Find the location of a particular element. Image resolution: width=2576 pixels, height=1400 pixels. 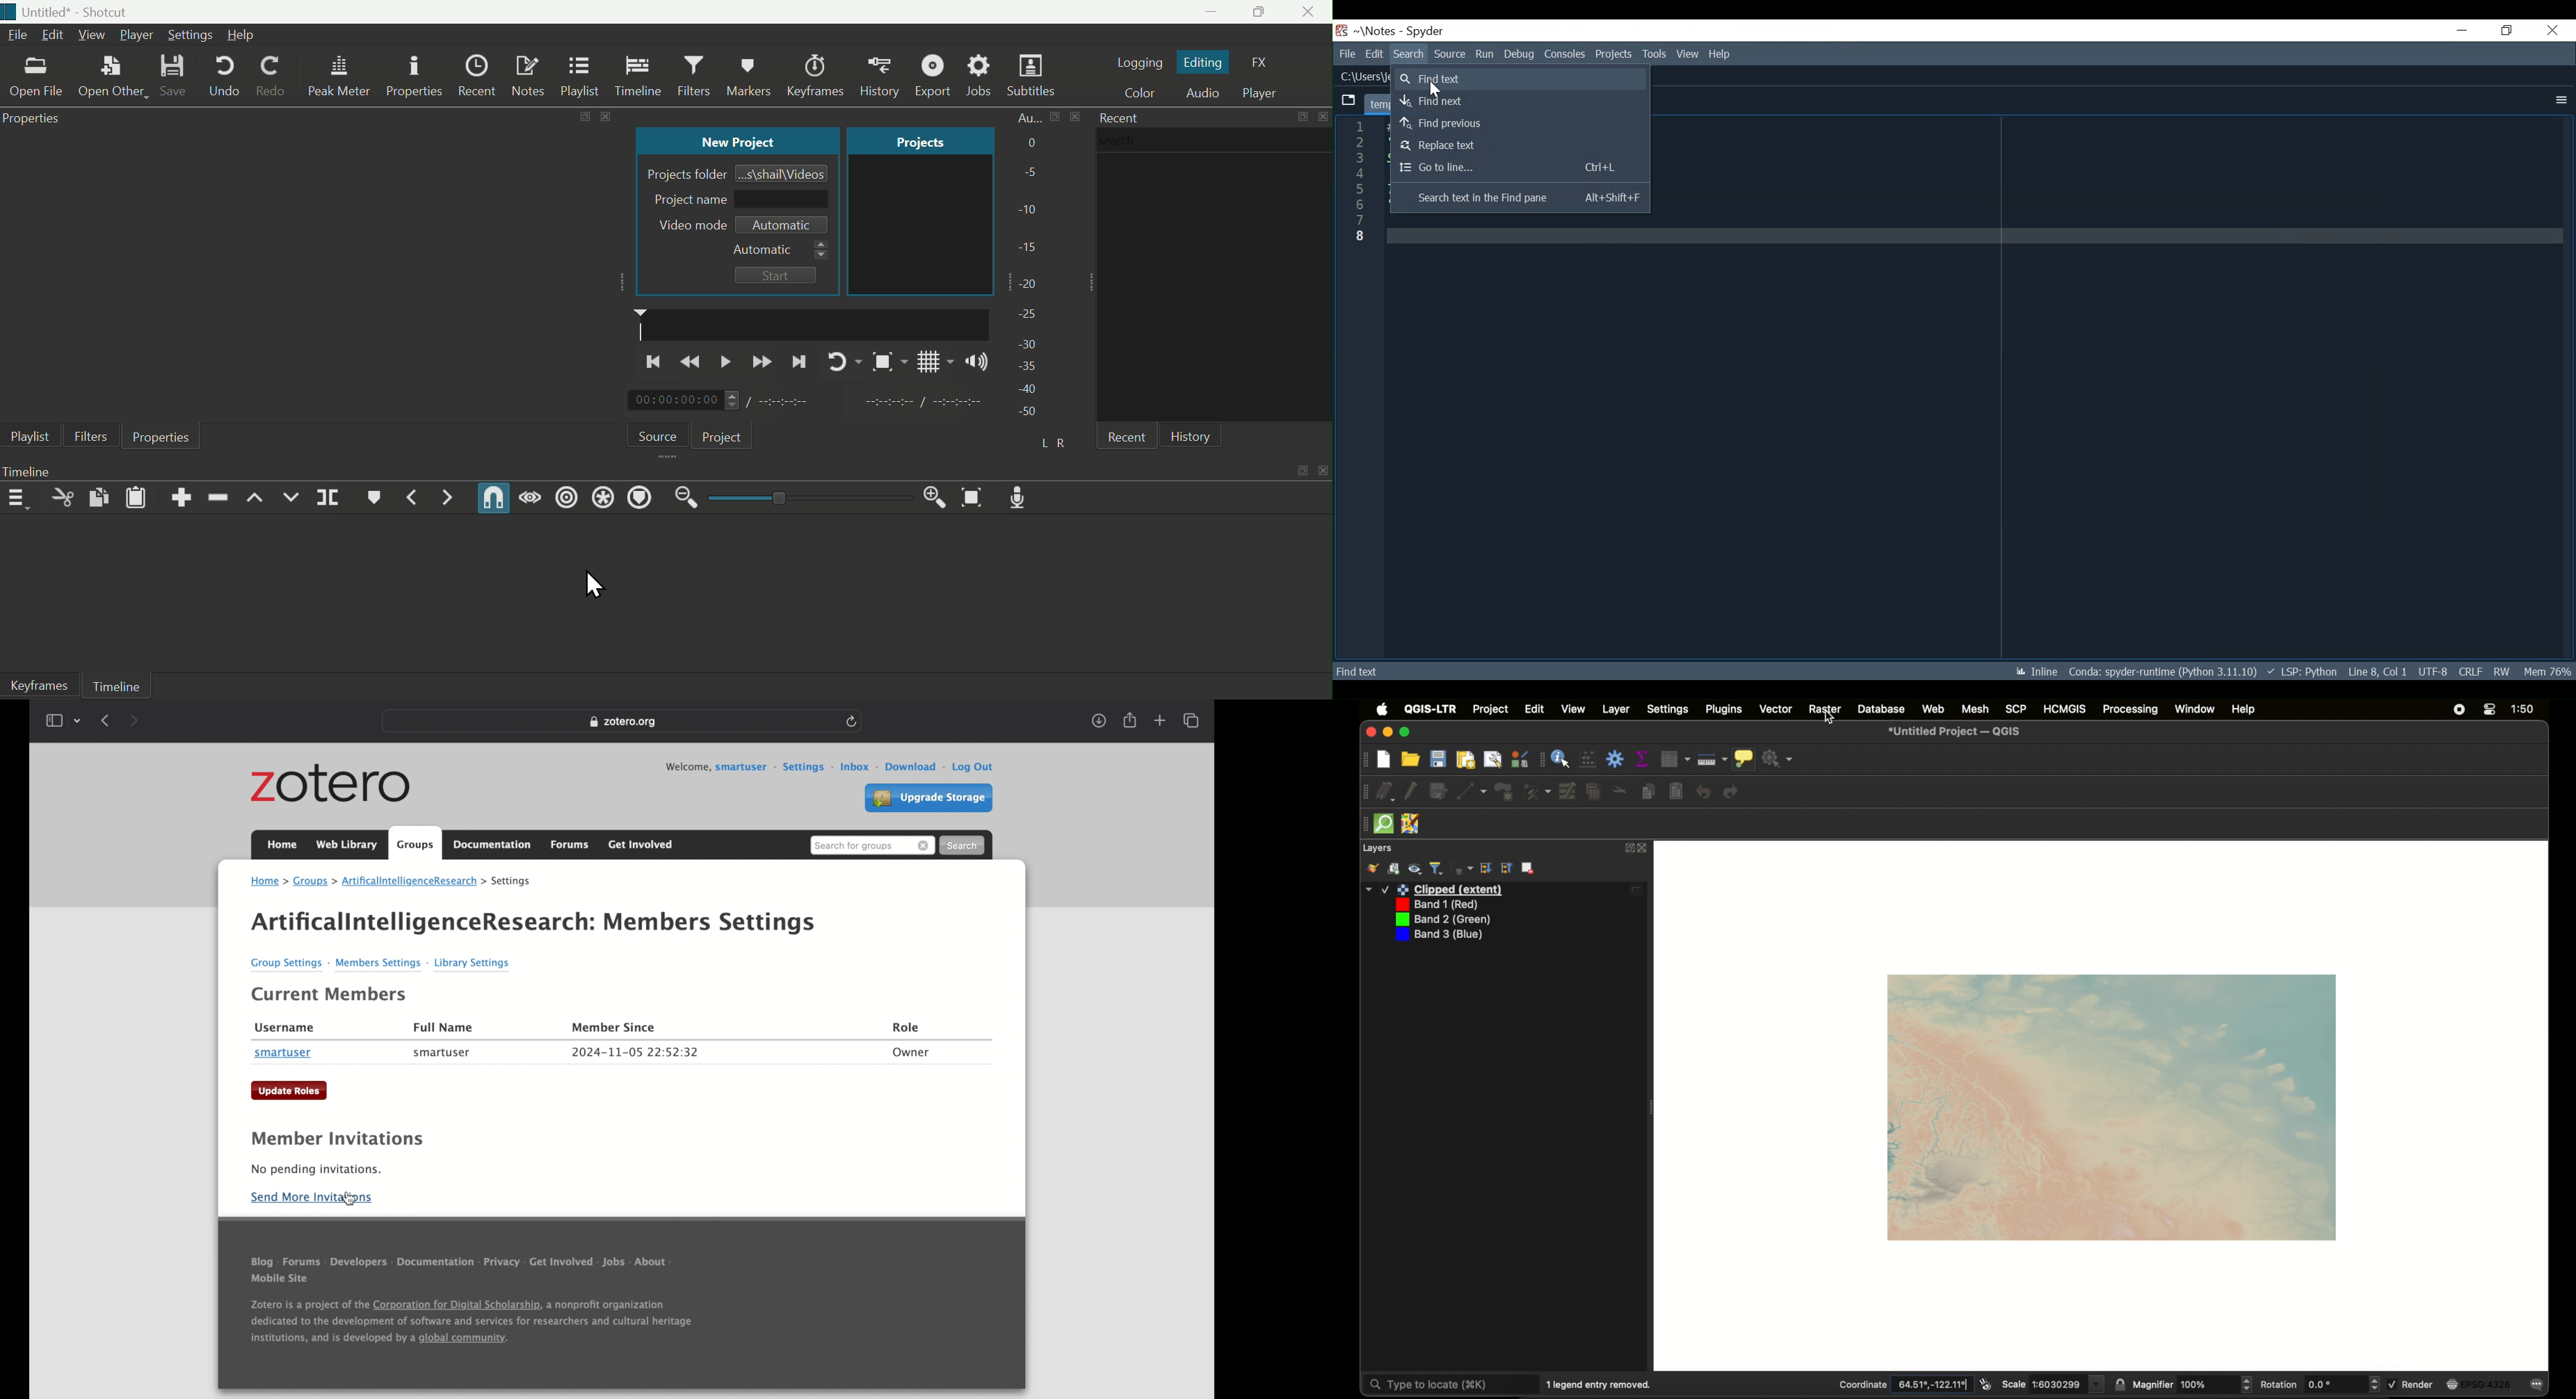

Find Previous is located at coordinates (1516, 123).